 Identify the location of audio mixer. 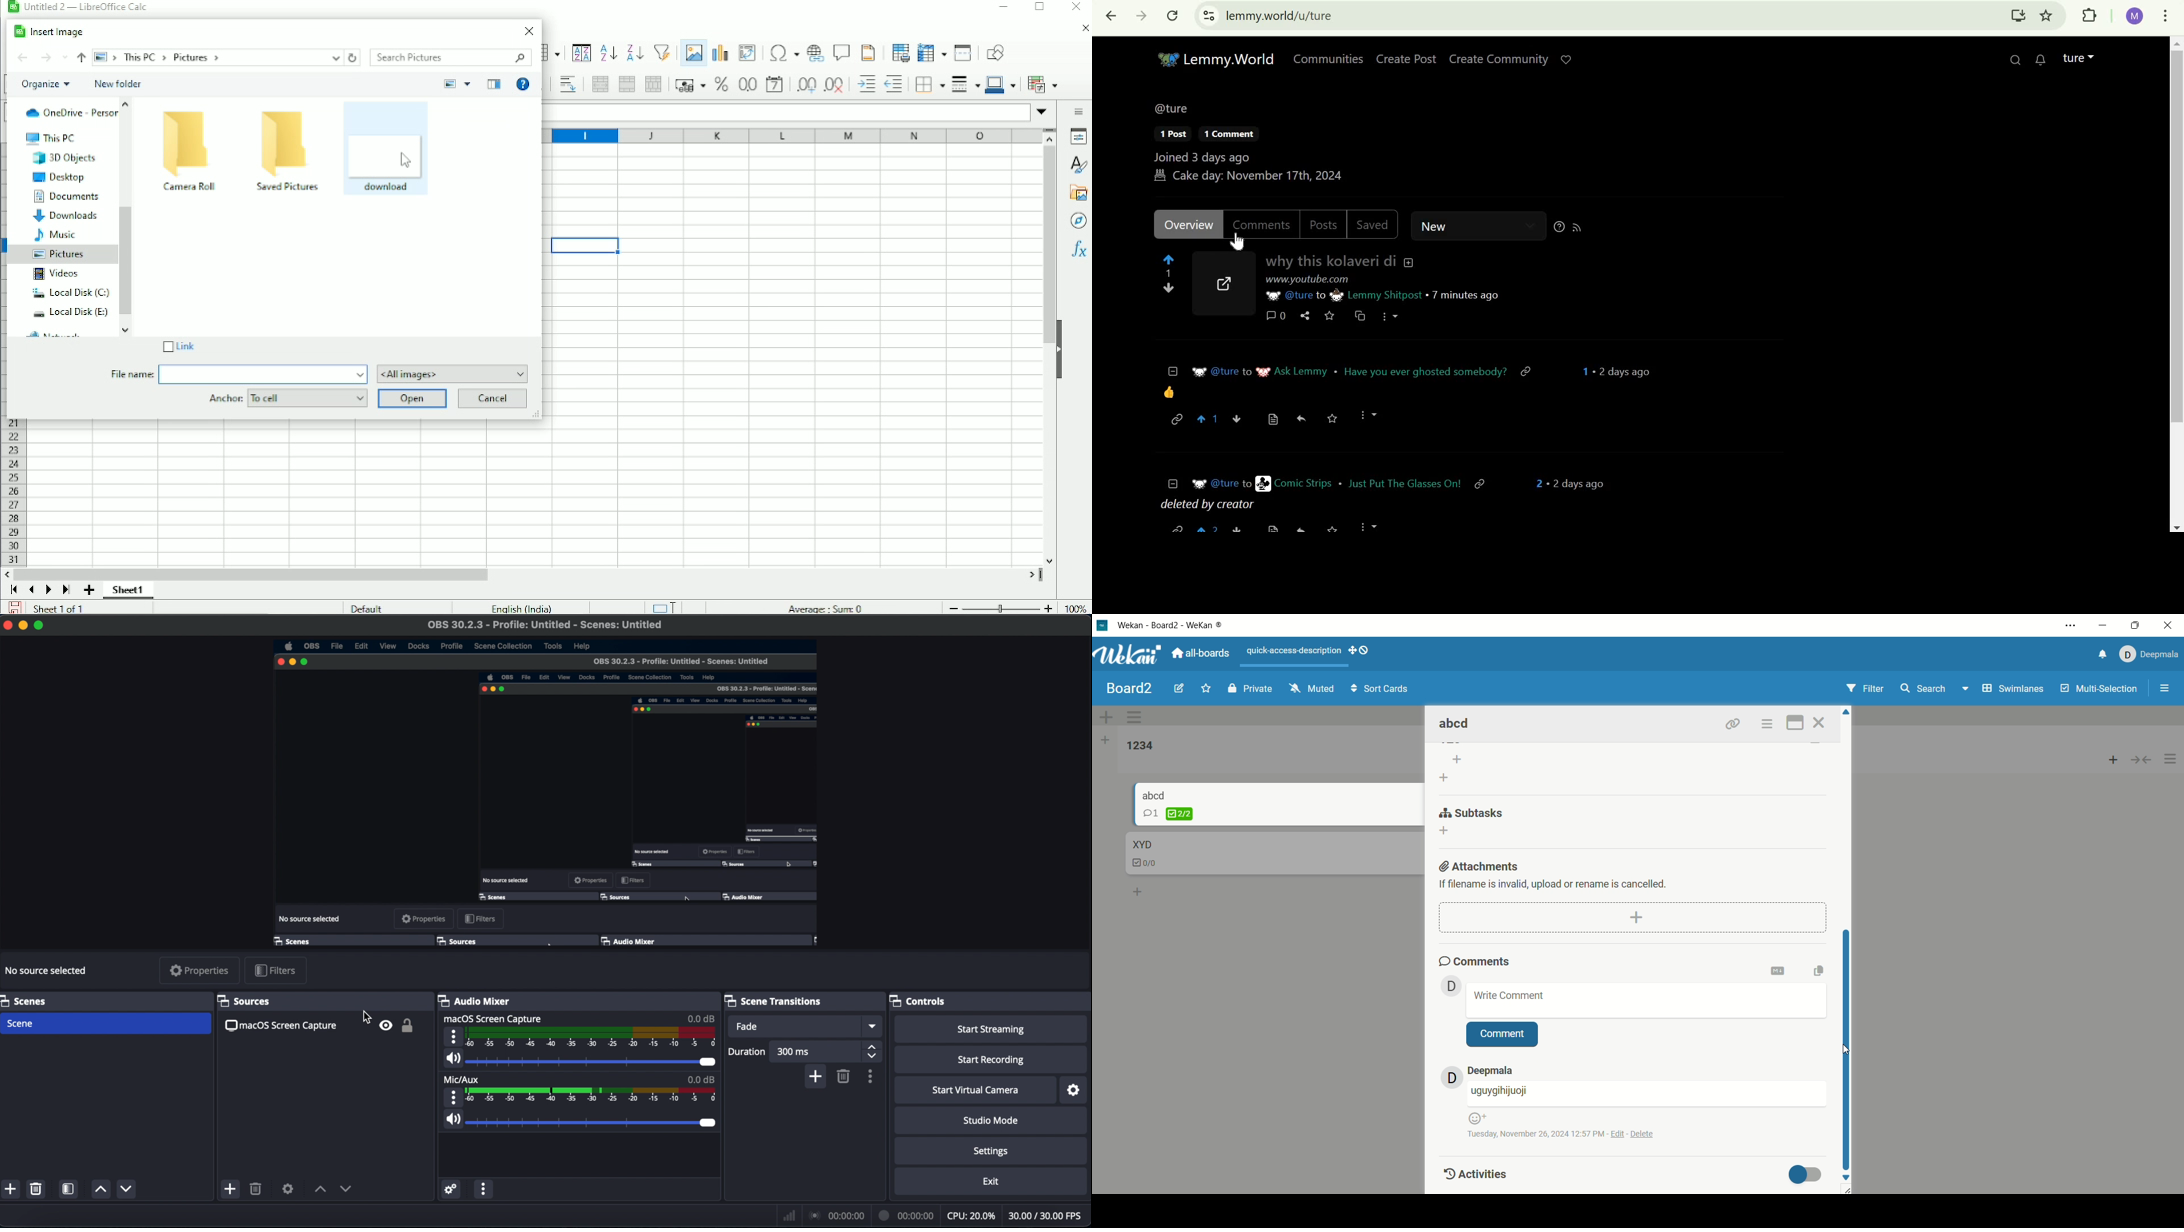
(473, 1001).